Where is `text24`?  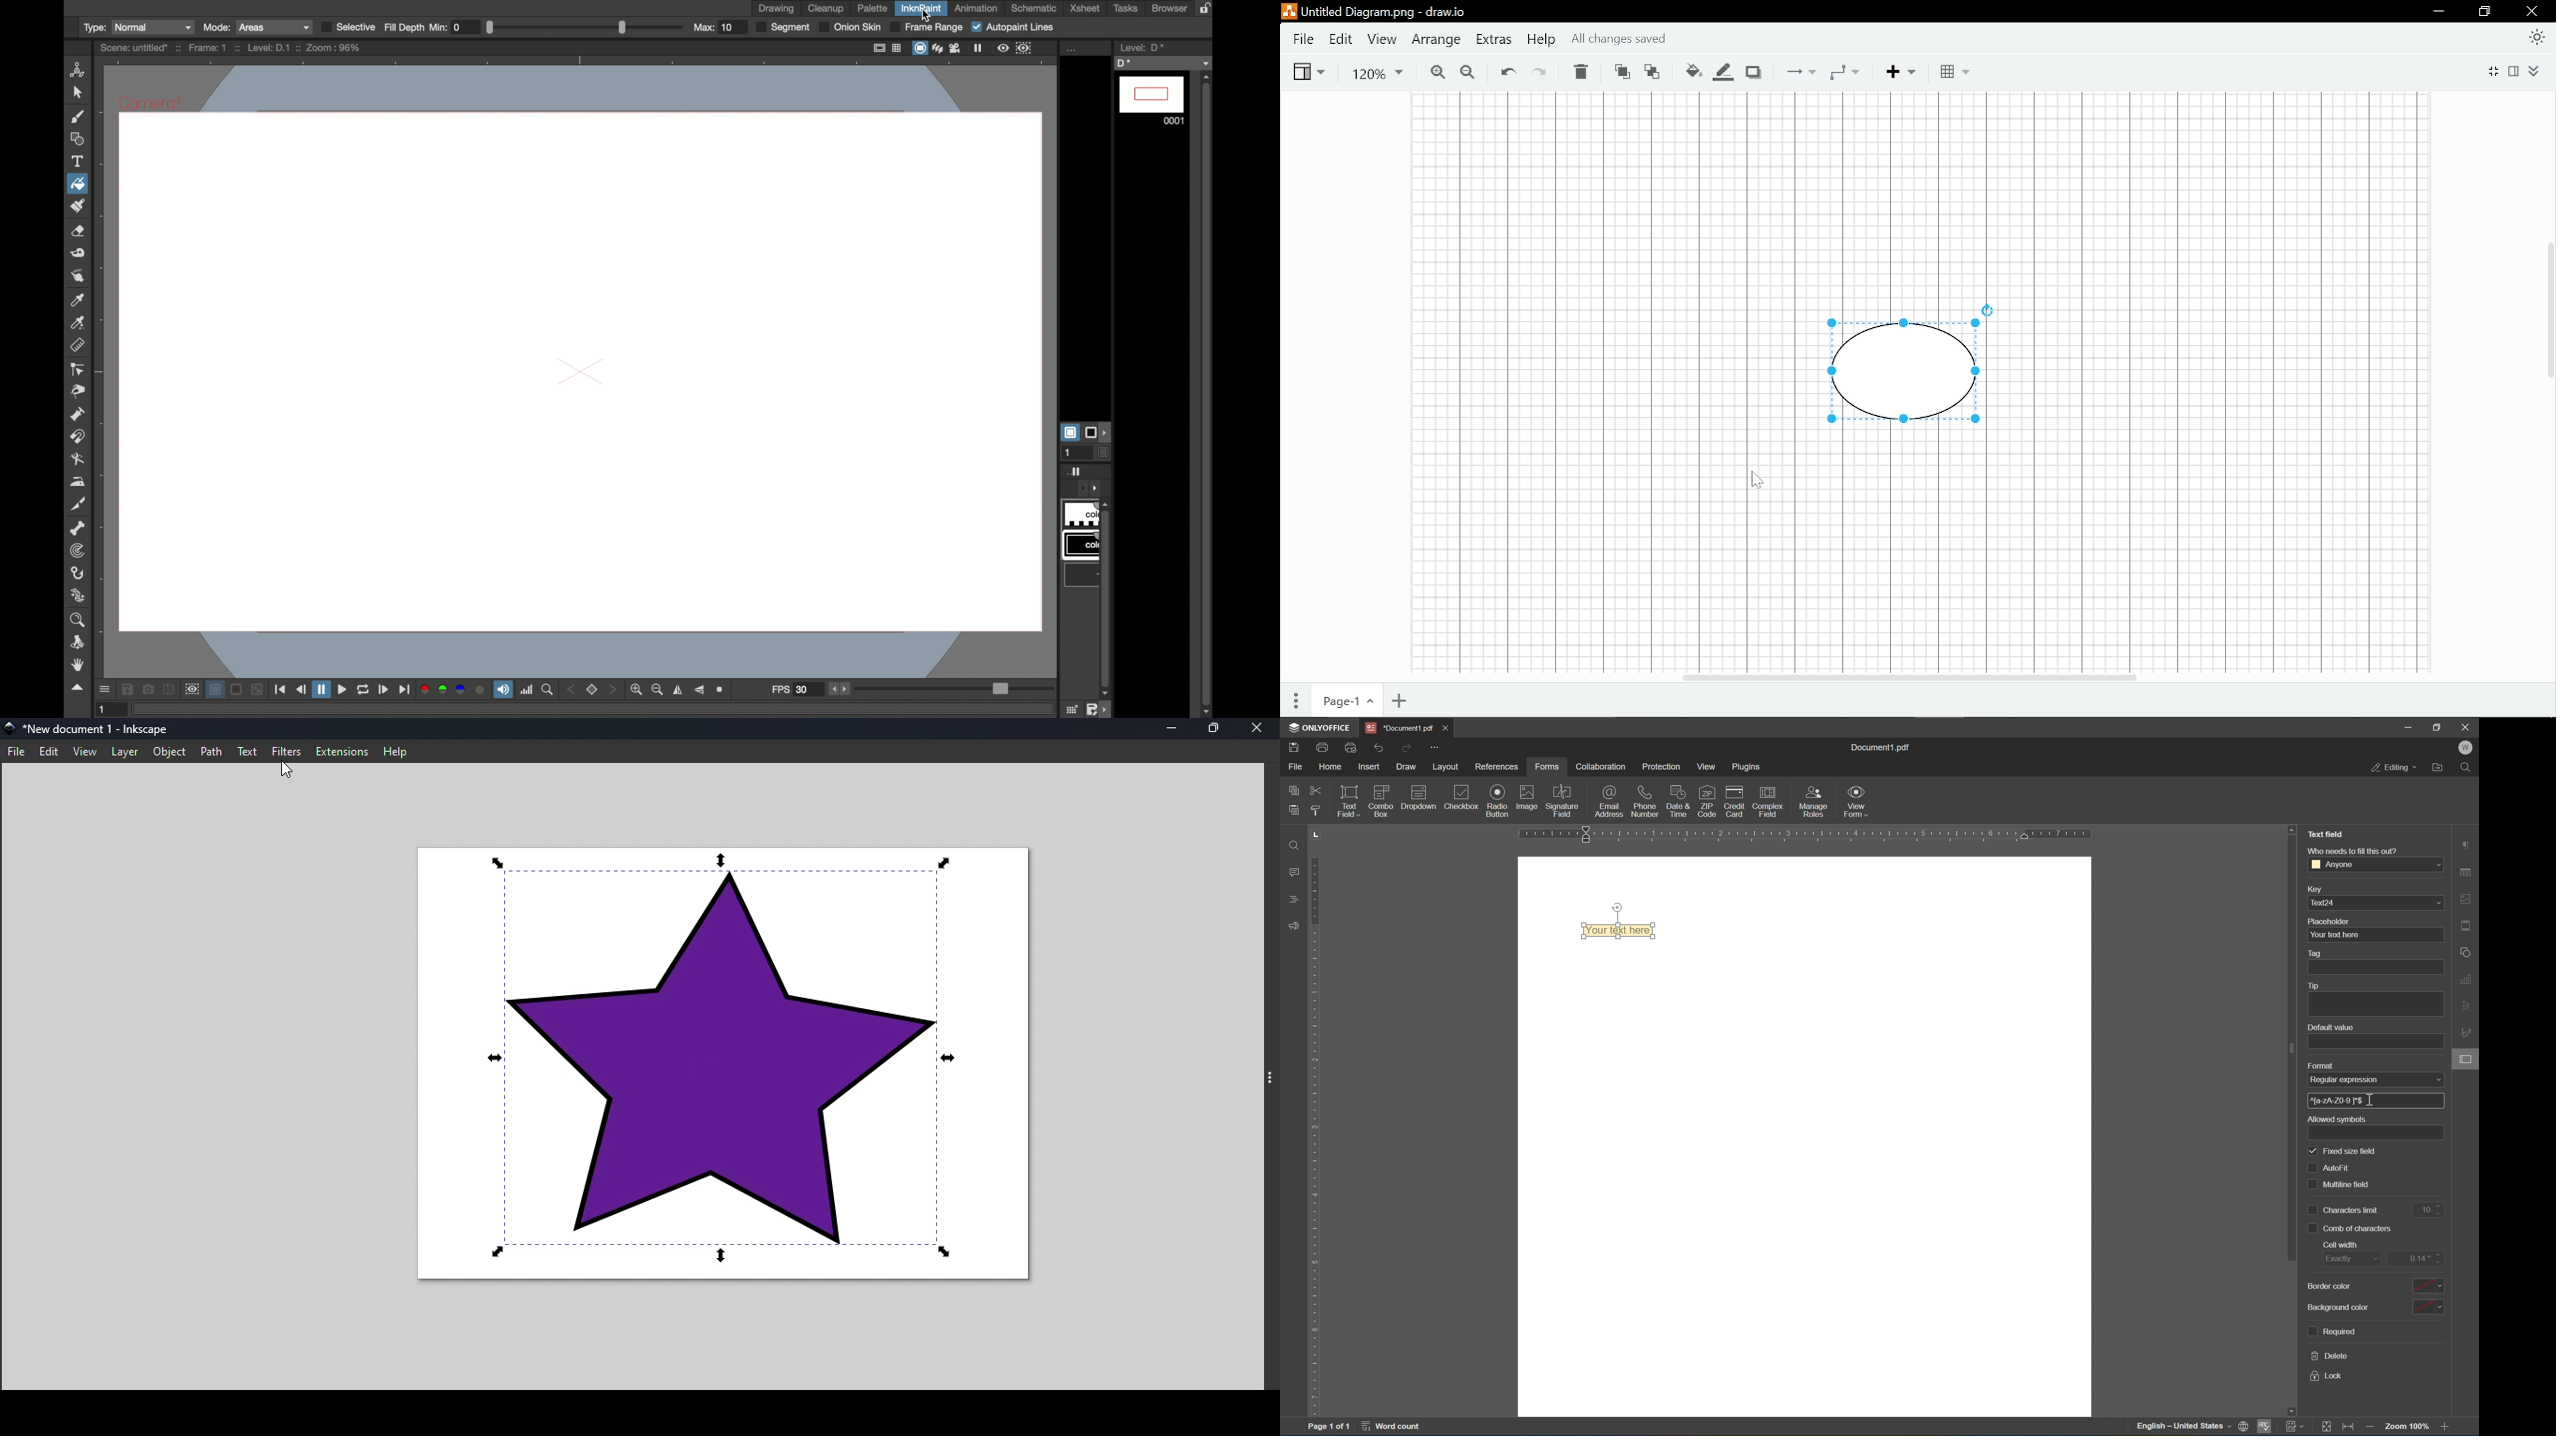 text24 is located at coordinates (2377, 902).